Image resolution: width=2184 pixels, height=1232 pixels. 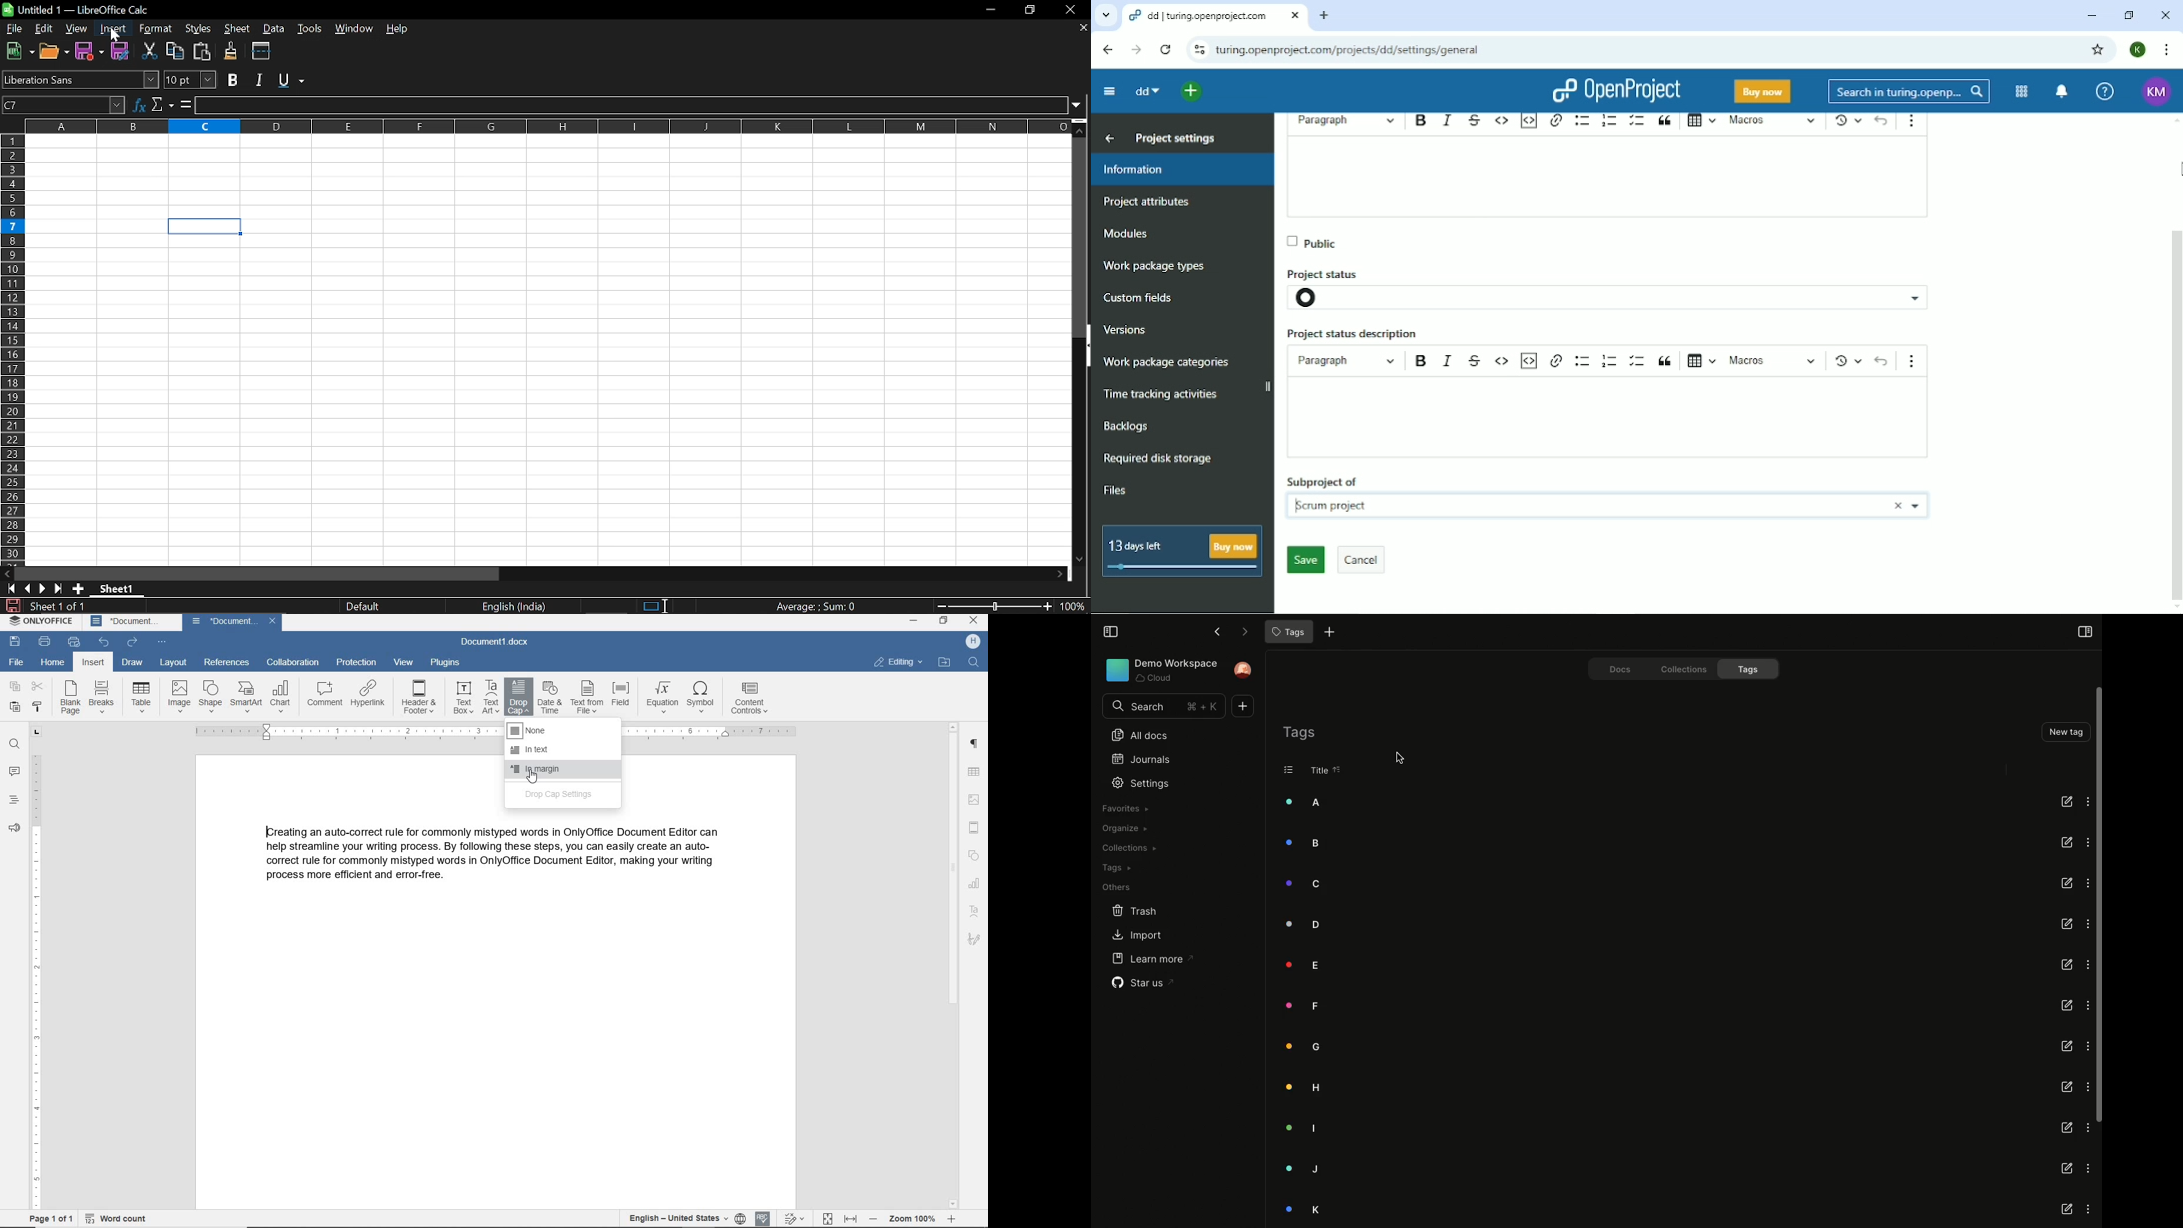 I want to click on blank page, so click(x=70, y=698).